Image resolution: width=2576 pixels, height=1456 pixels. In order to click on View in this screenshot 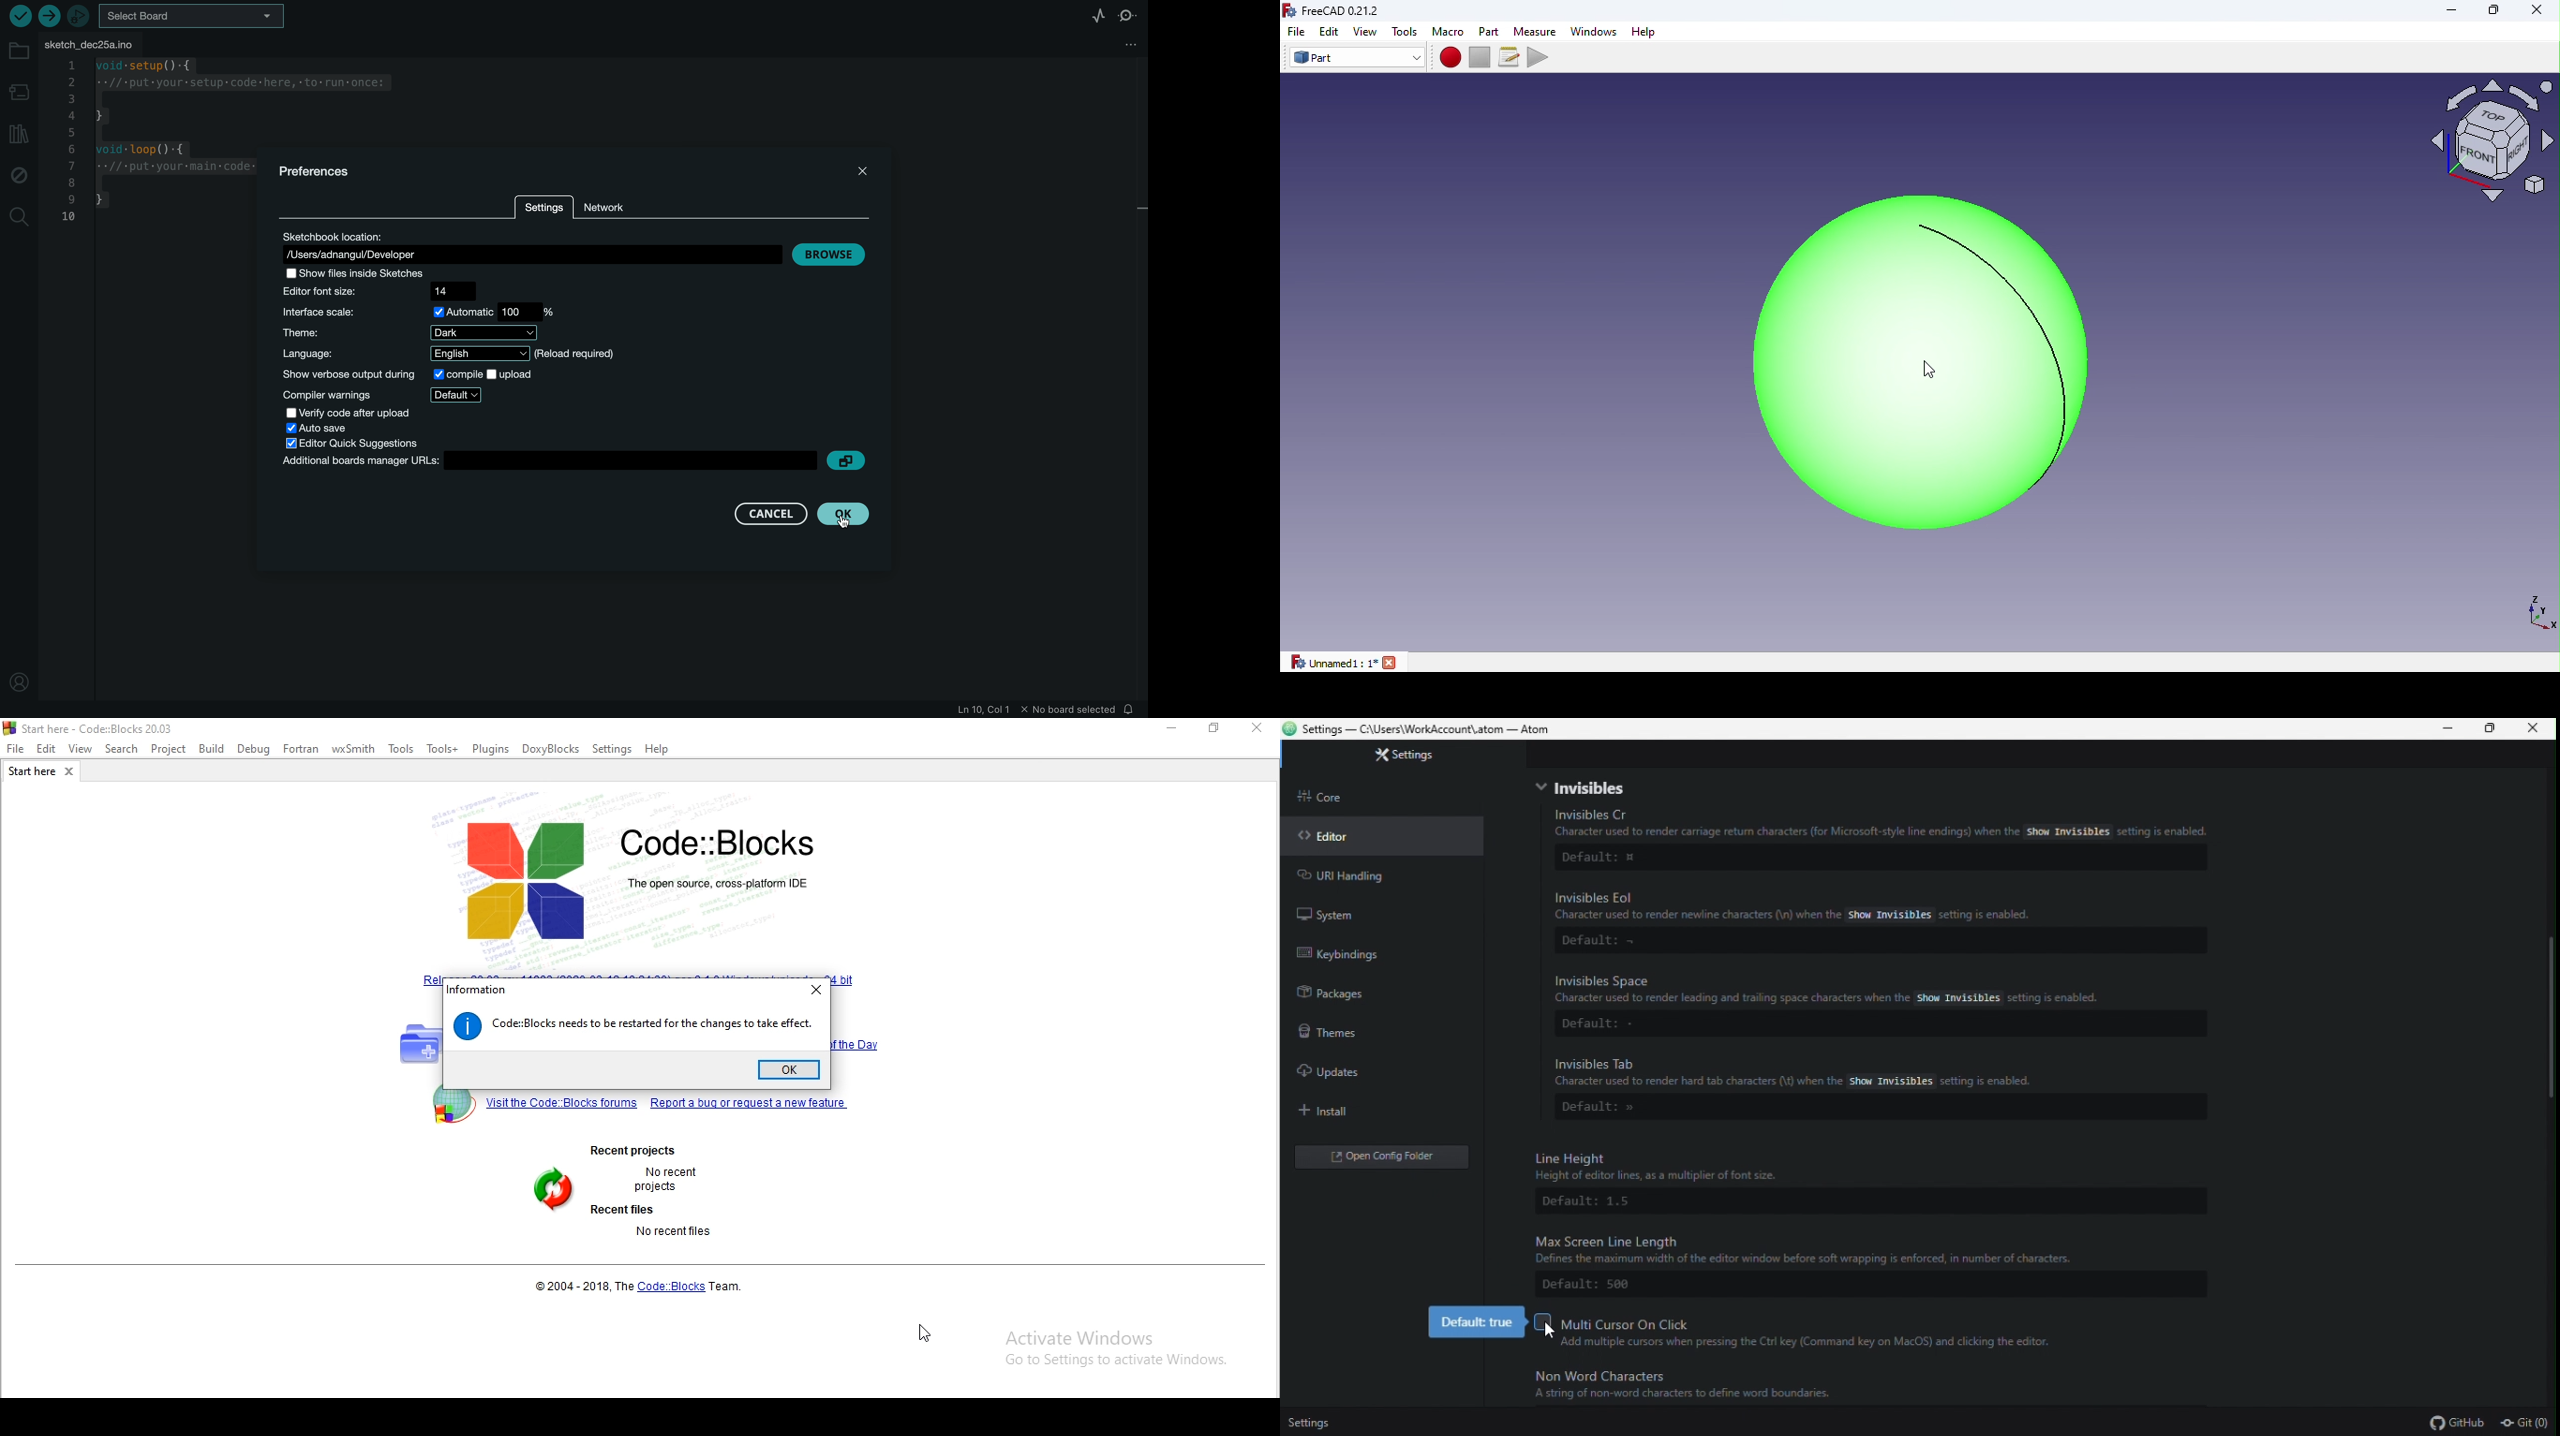, I will do `click(1368, 32)`.